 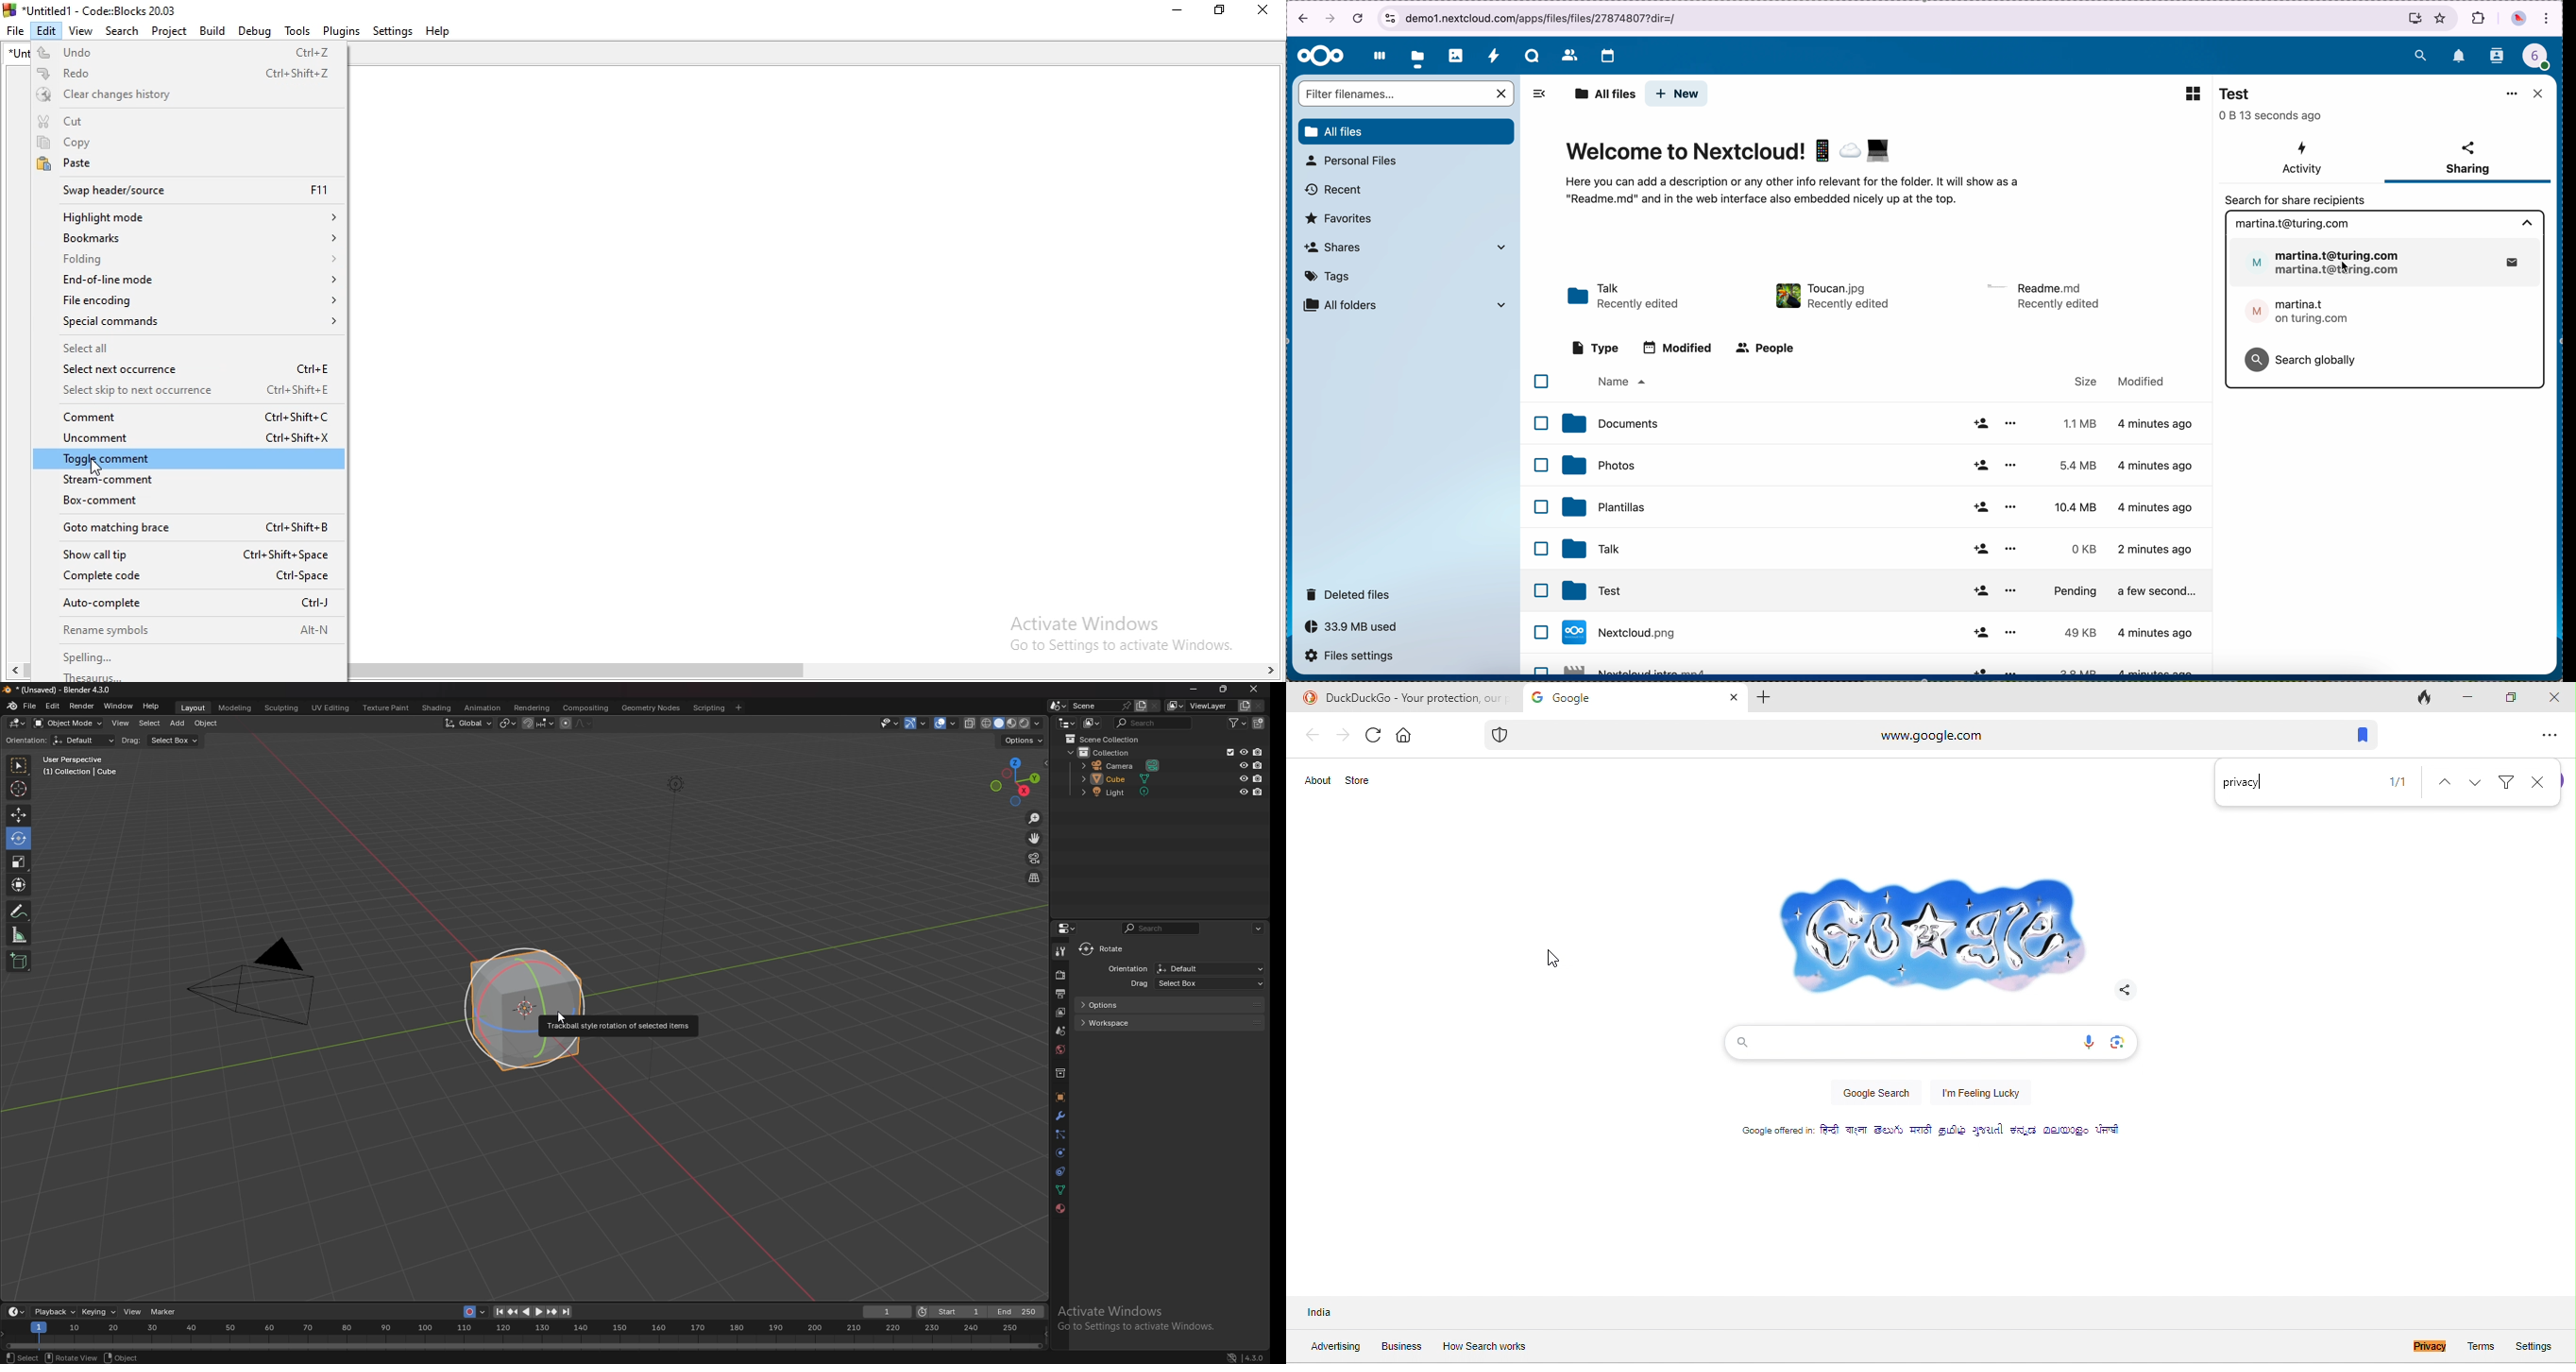 What do you see at coordinates (1730, 153) in the screenshot?
I see `Welcome to Nextcloud` at bounding box center [1730, 153].